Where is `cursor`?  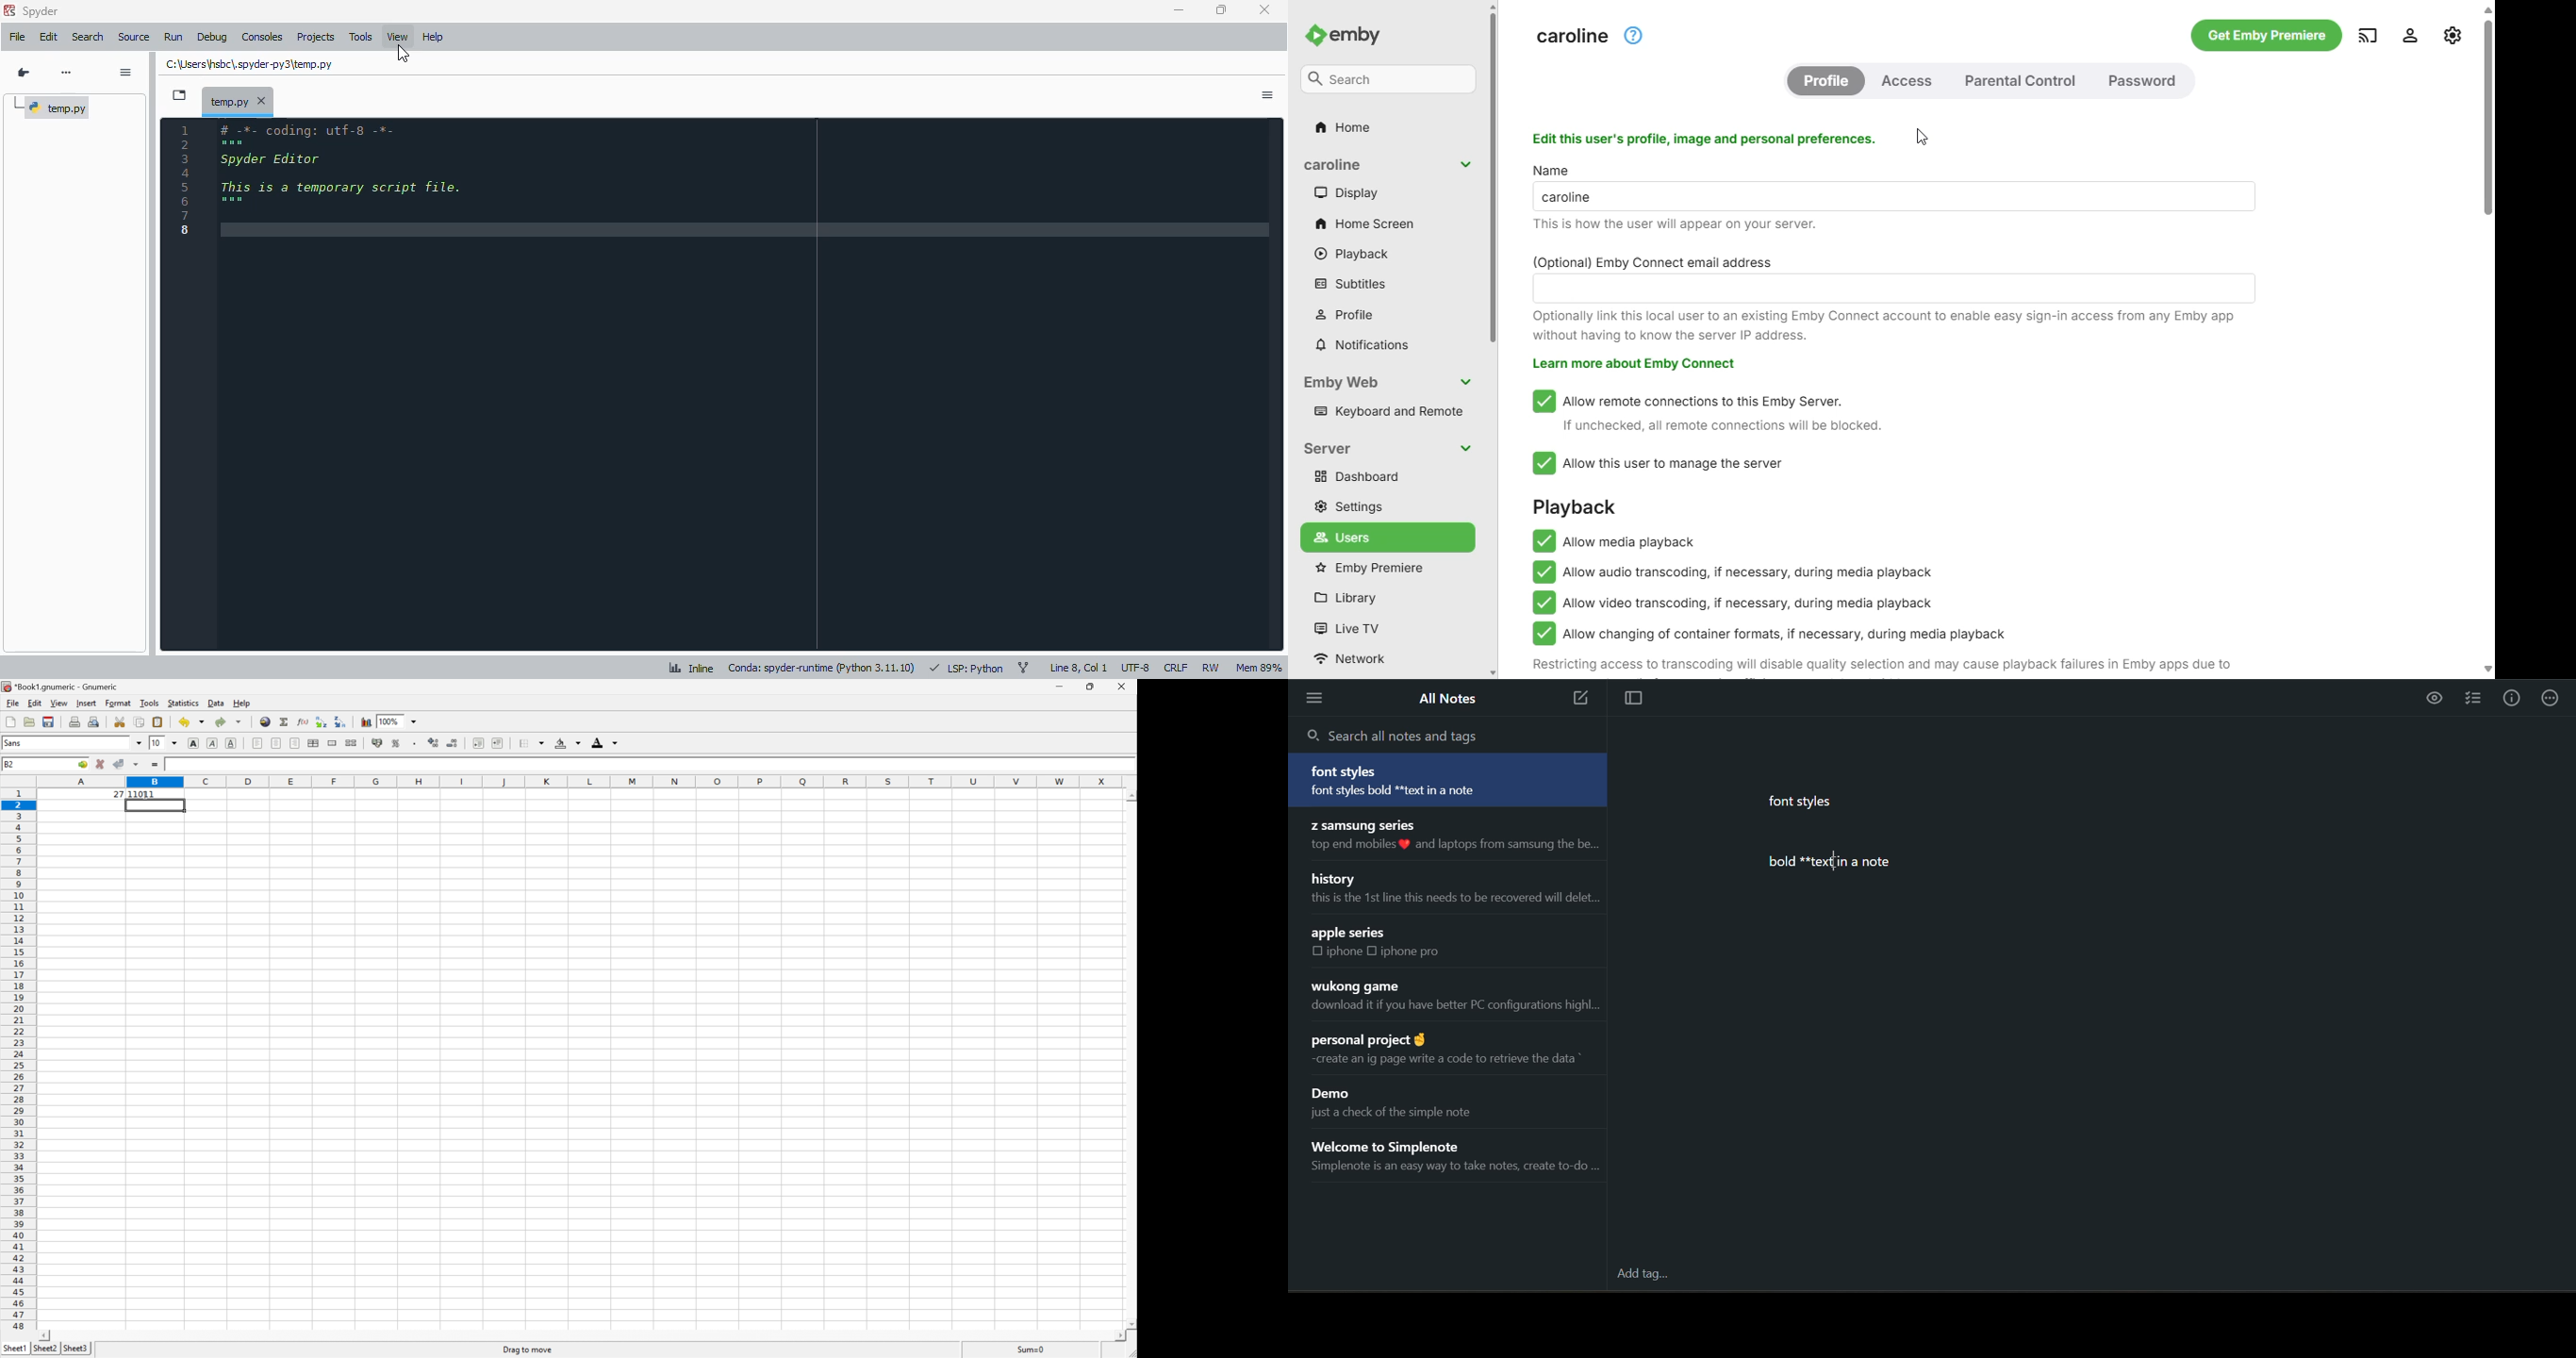 cursor is located at coordinates (404, 55).